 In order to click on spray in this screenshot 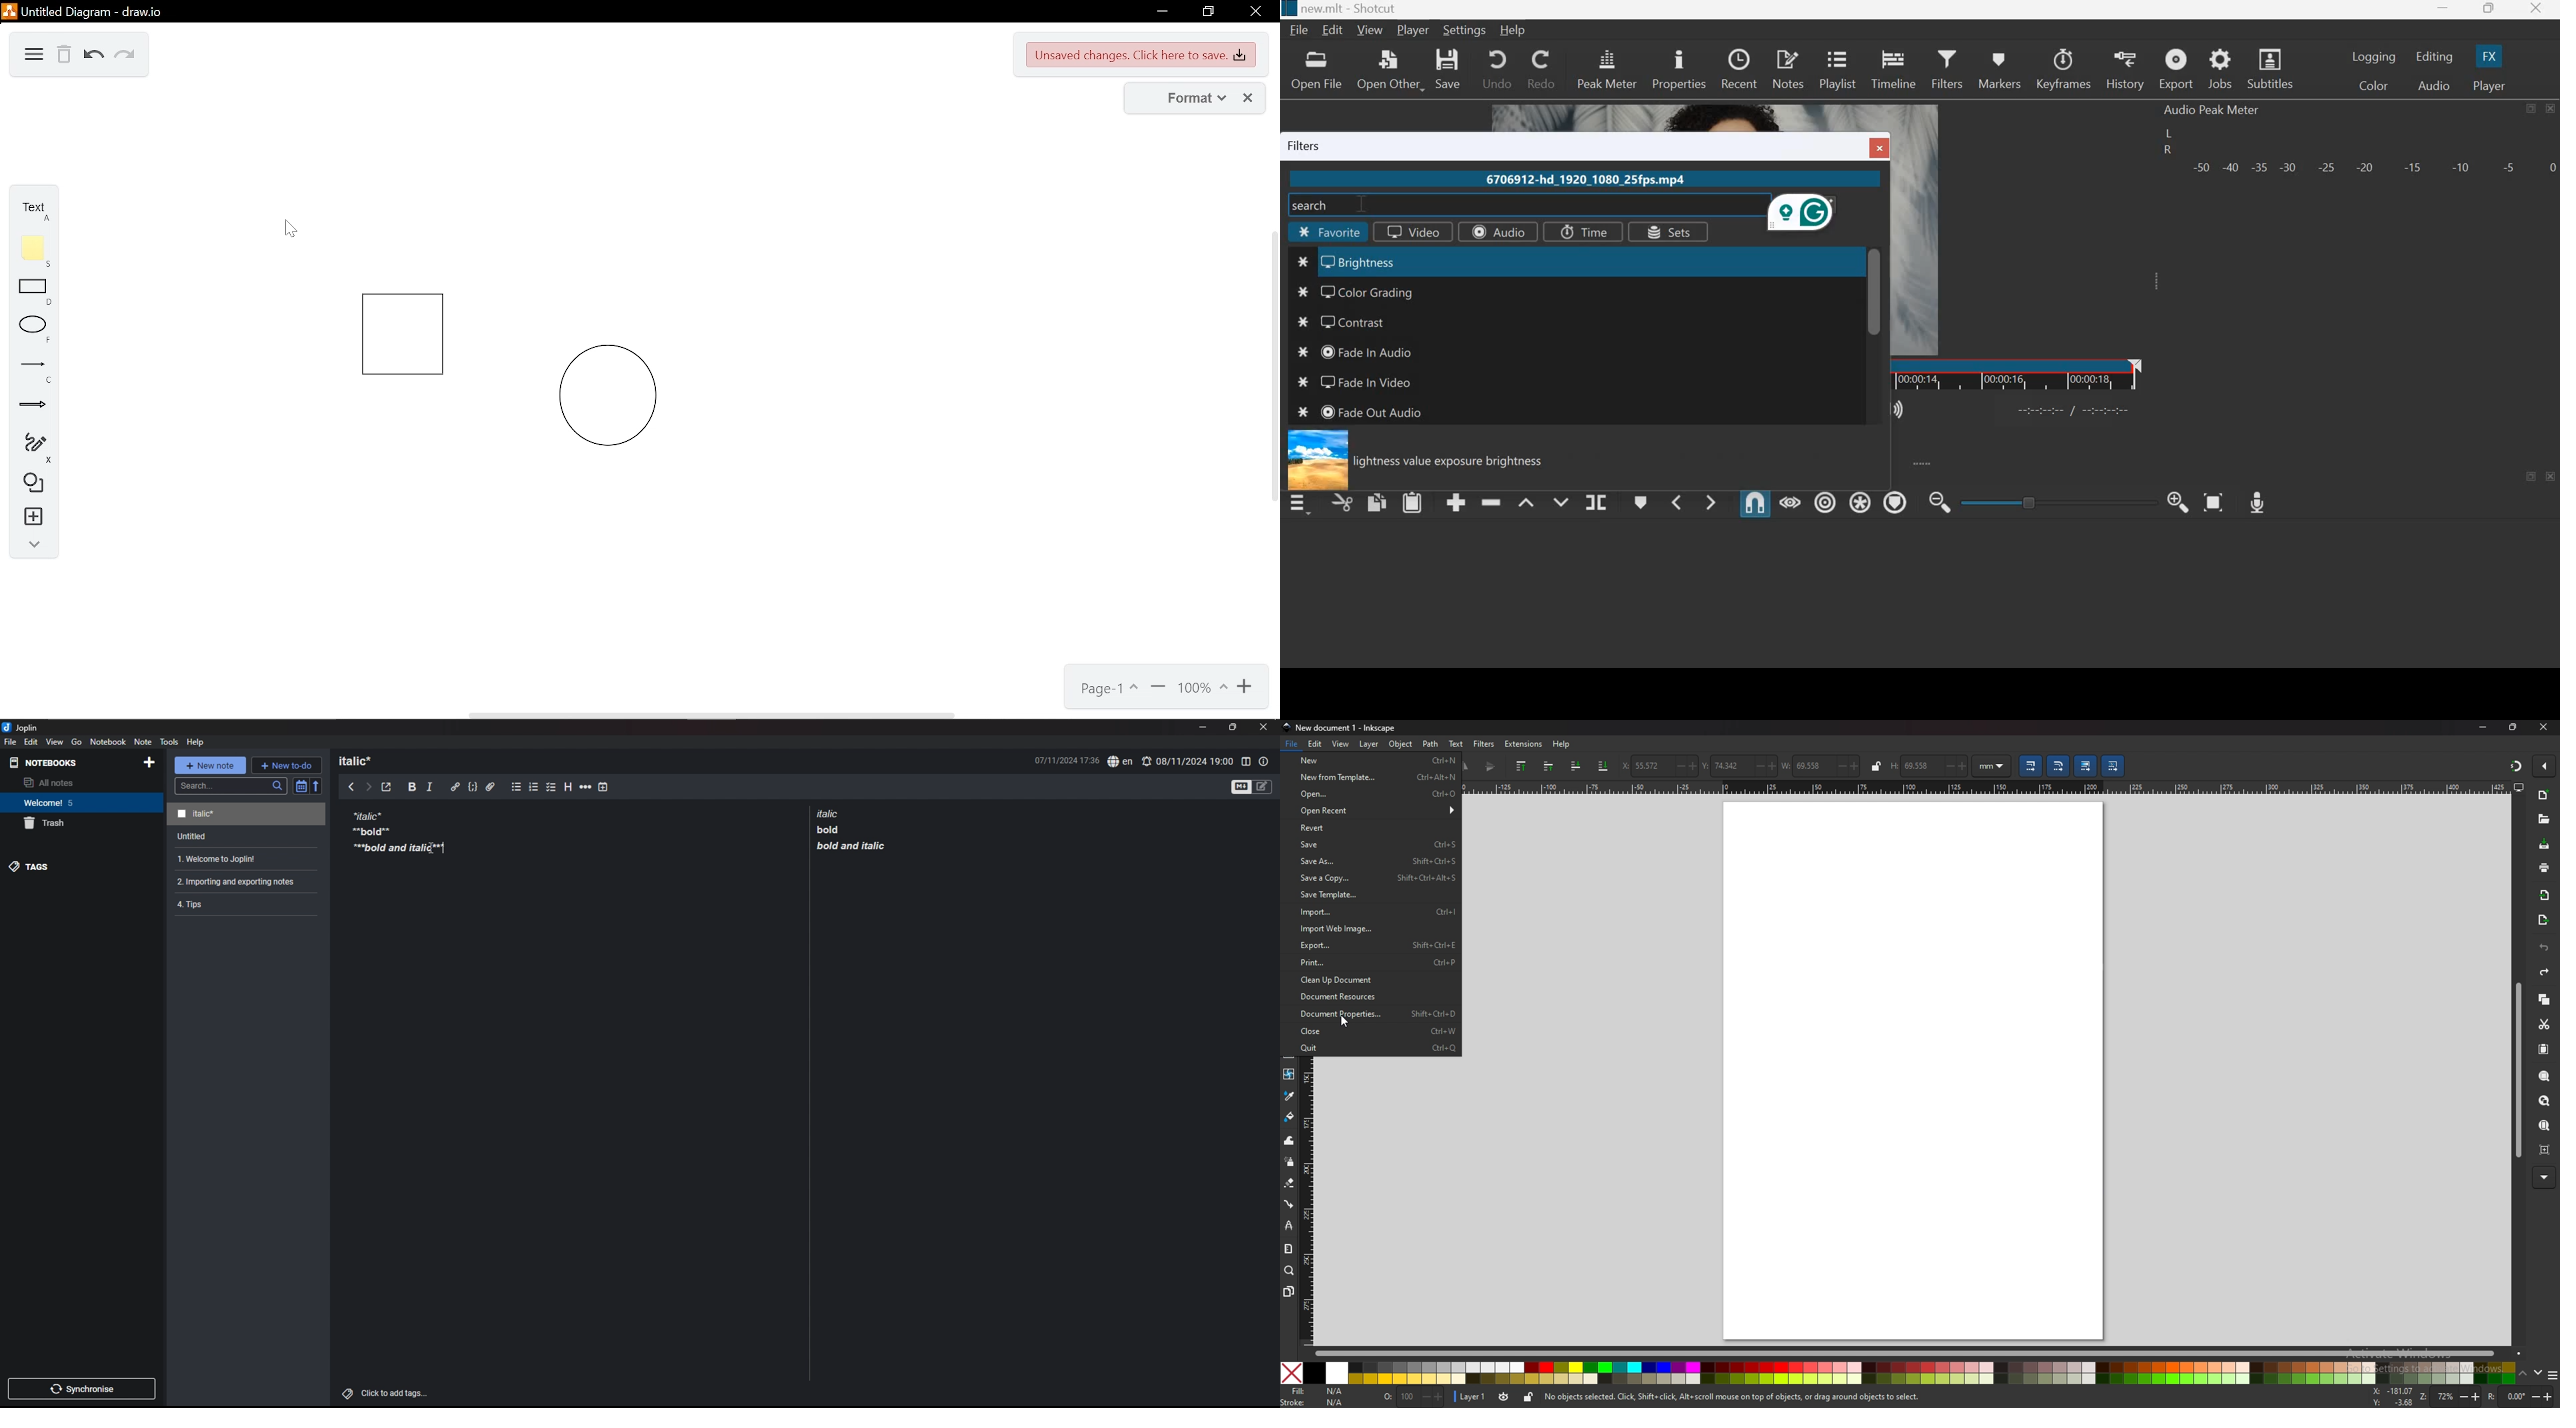, I will do `click(1289, 1162)`.